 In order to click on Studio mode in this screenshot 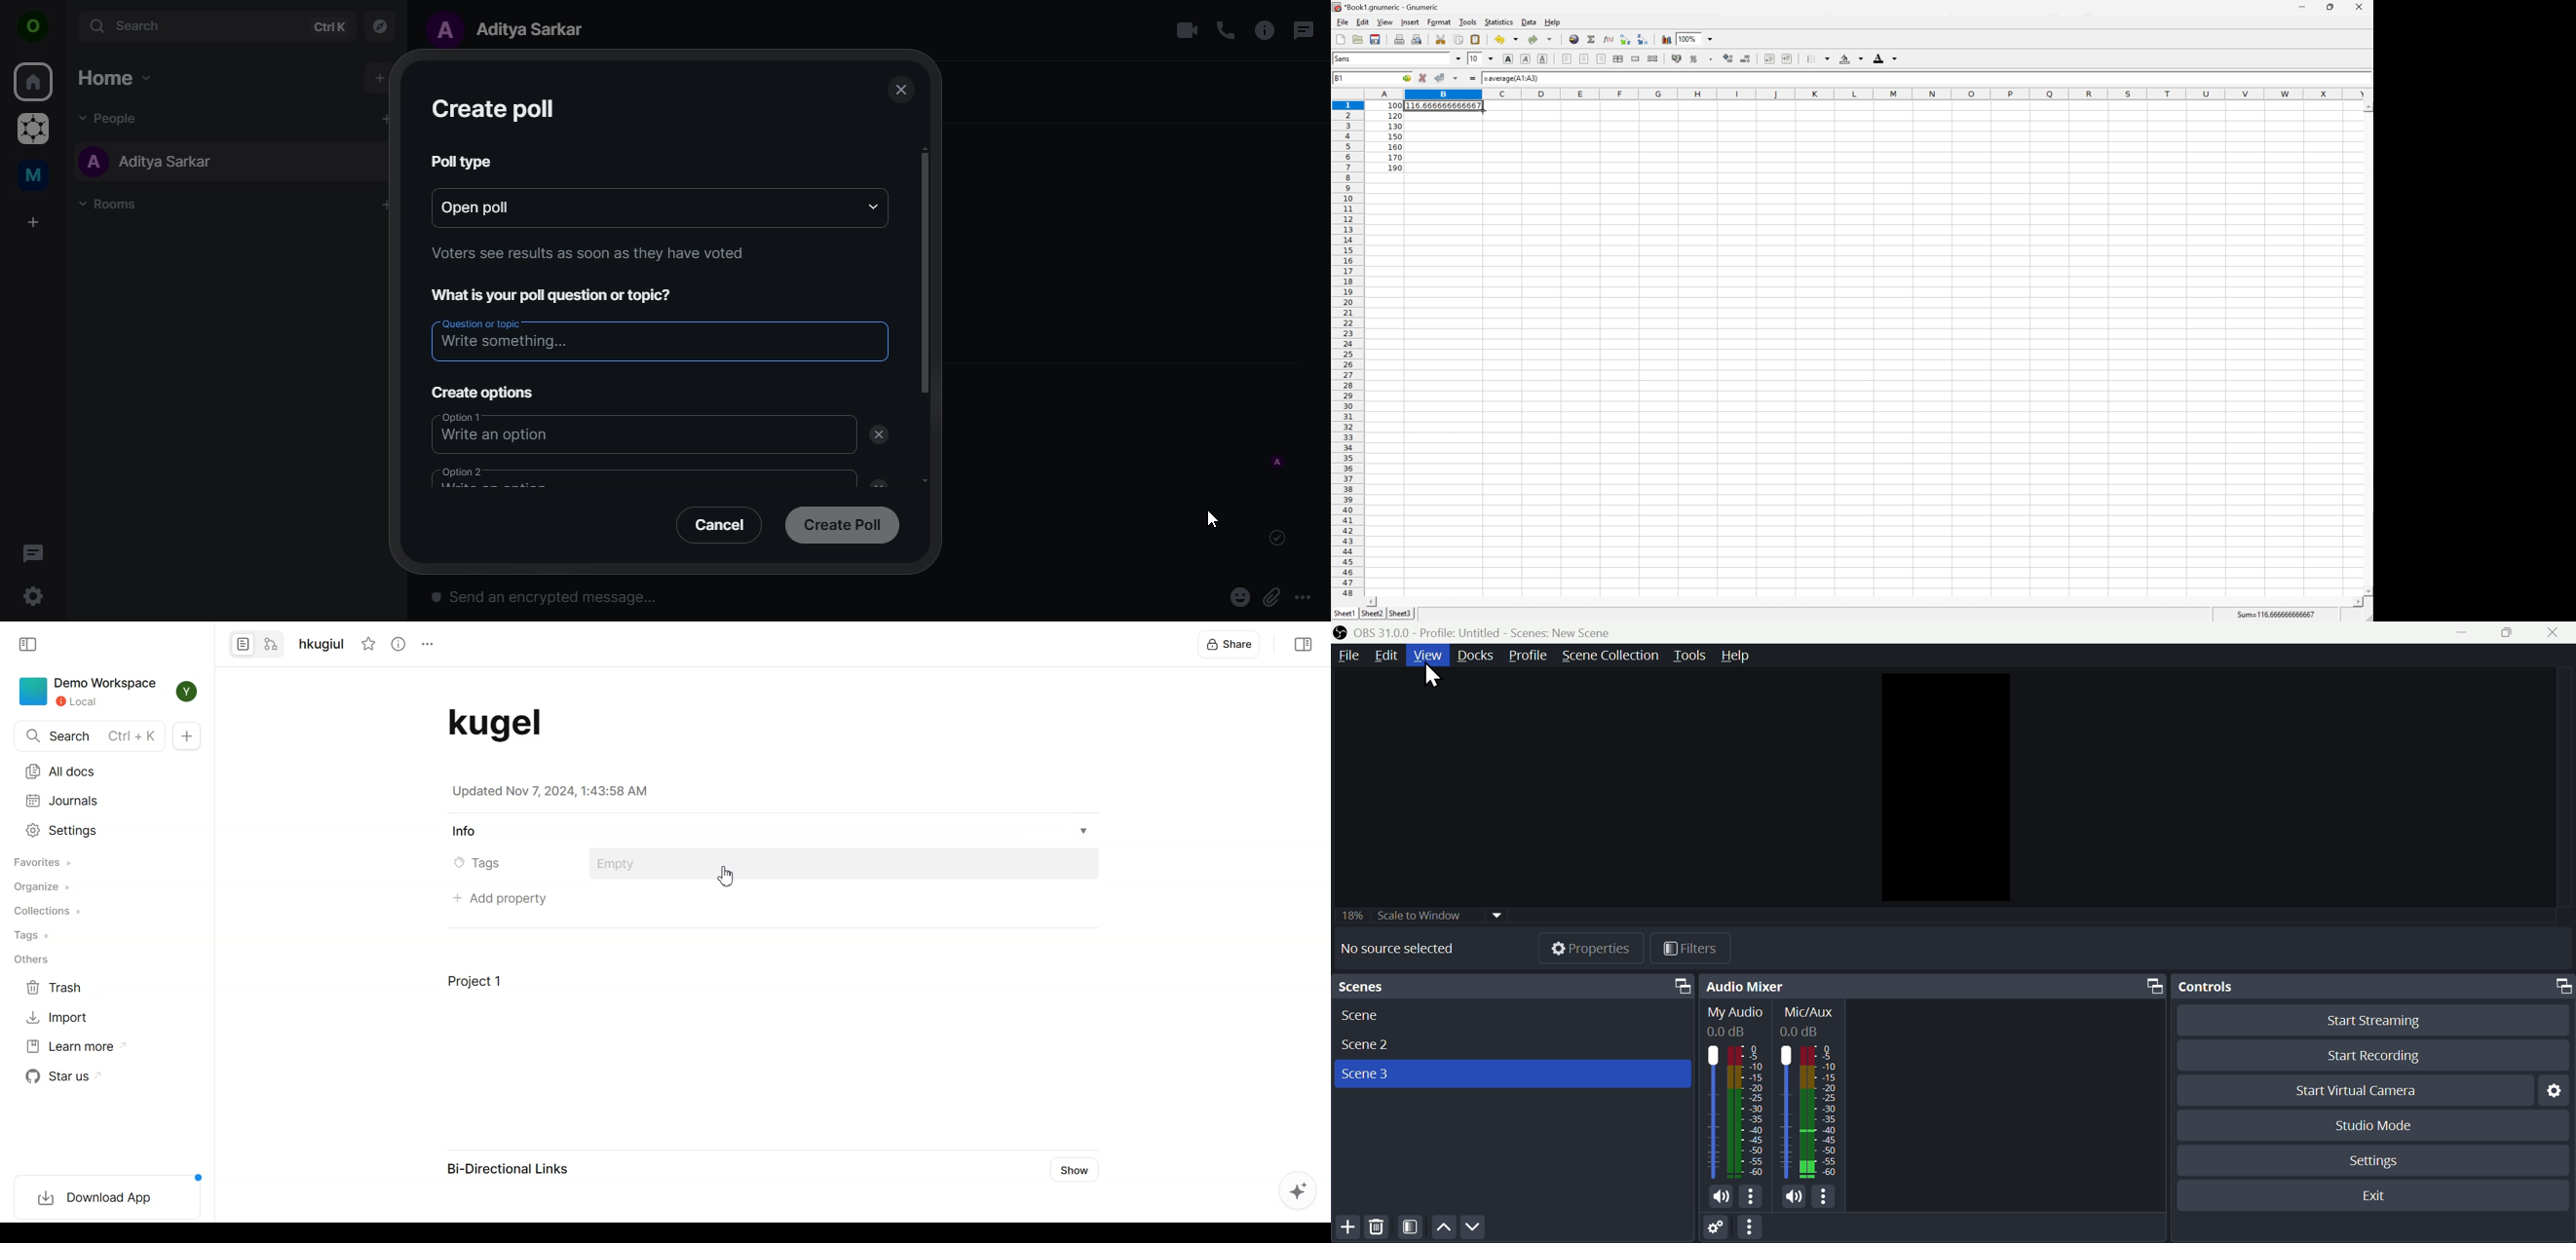, I will do `click(2370, 1126)`.